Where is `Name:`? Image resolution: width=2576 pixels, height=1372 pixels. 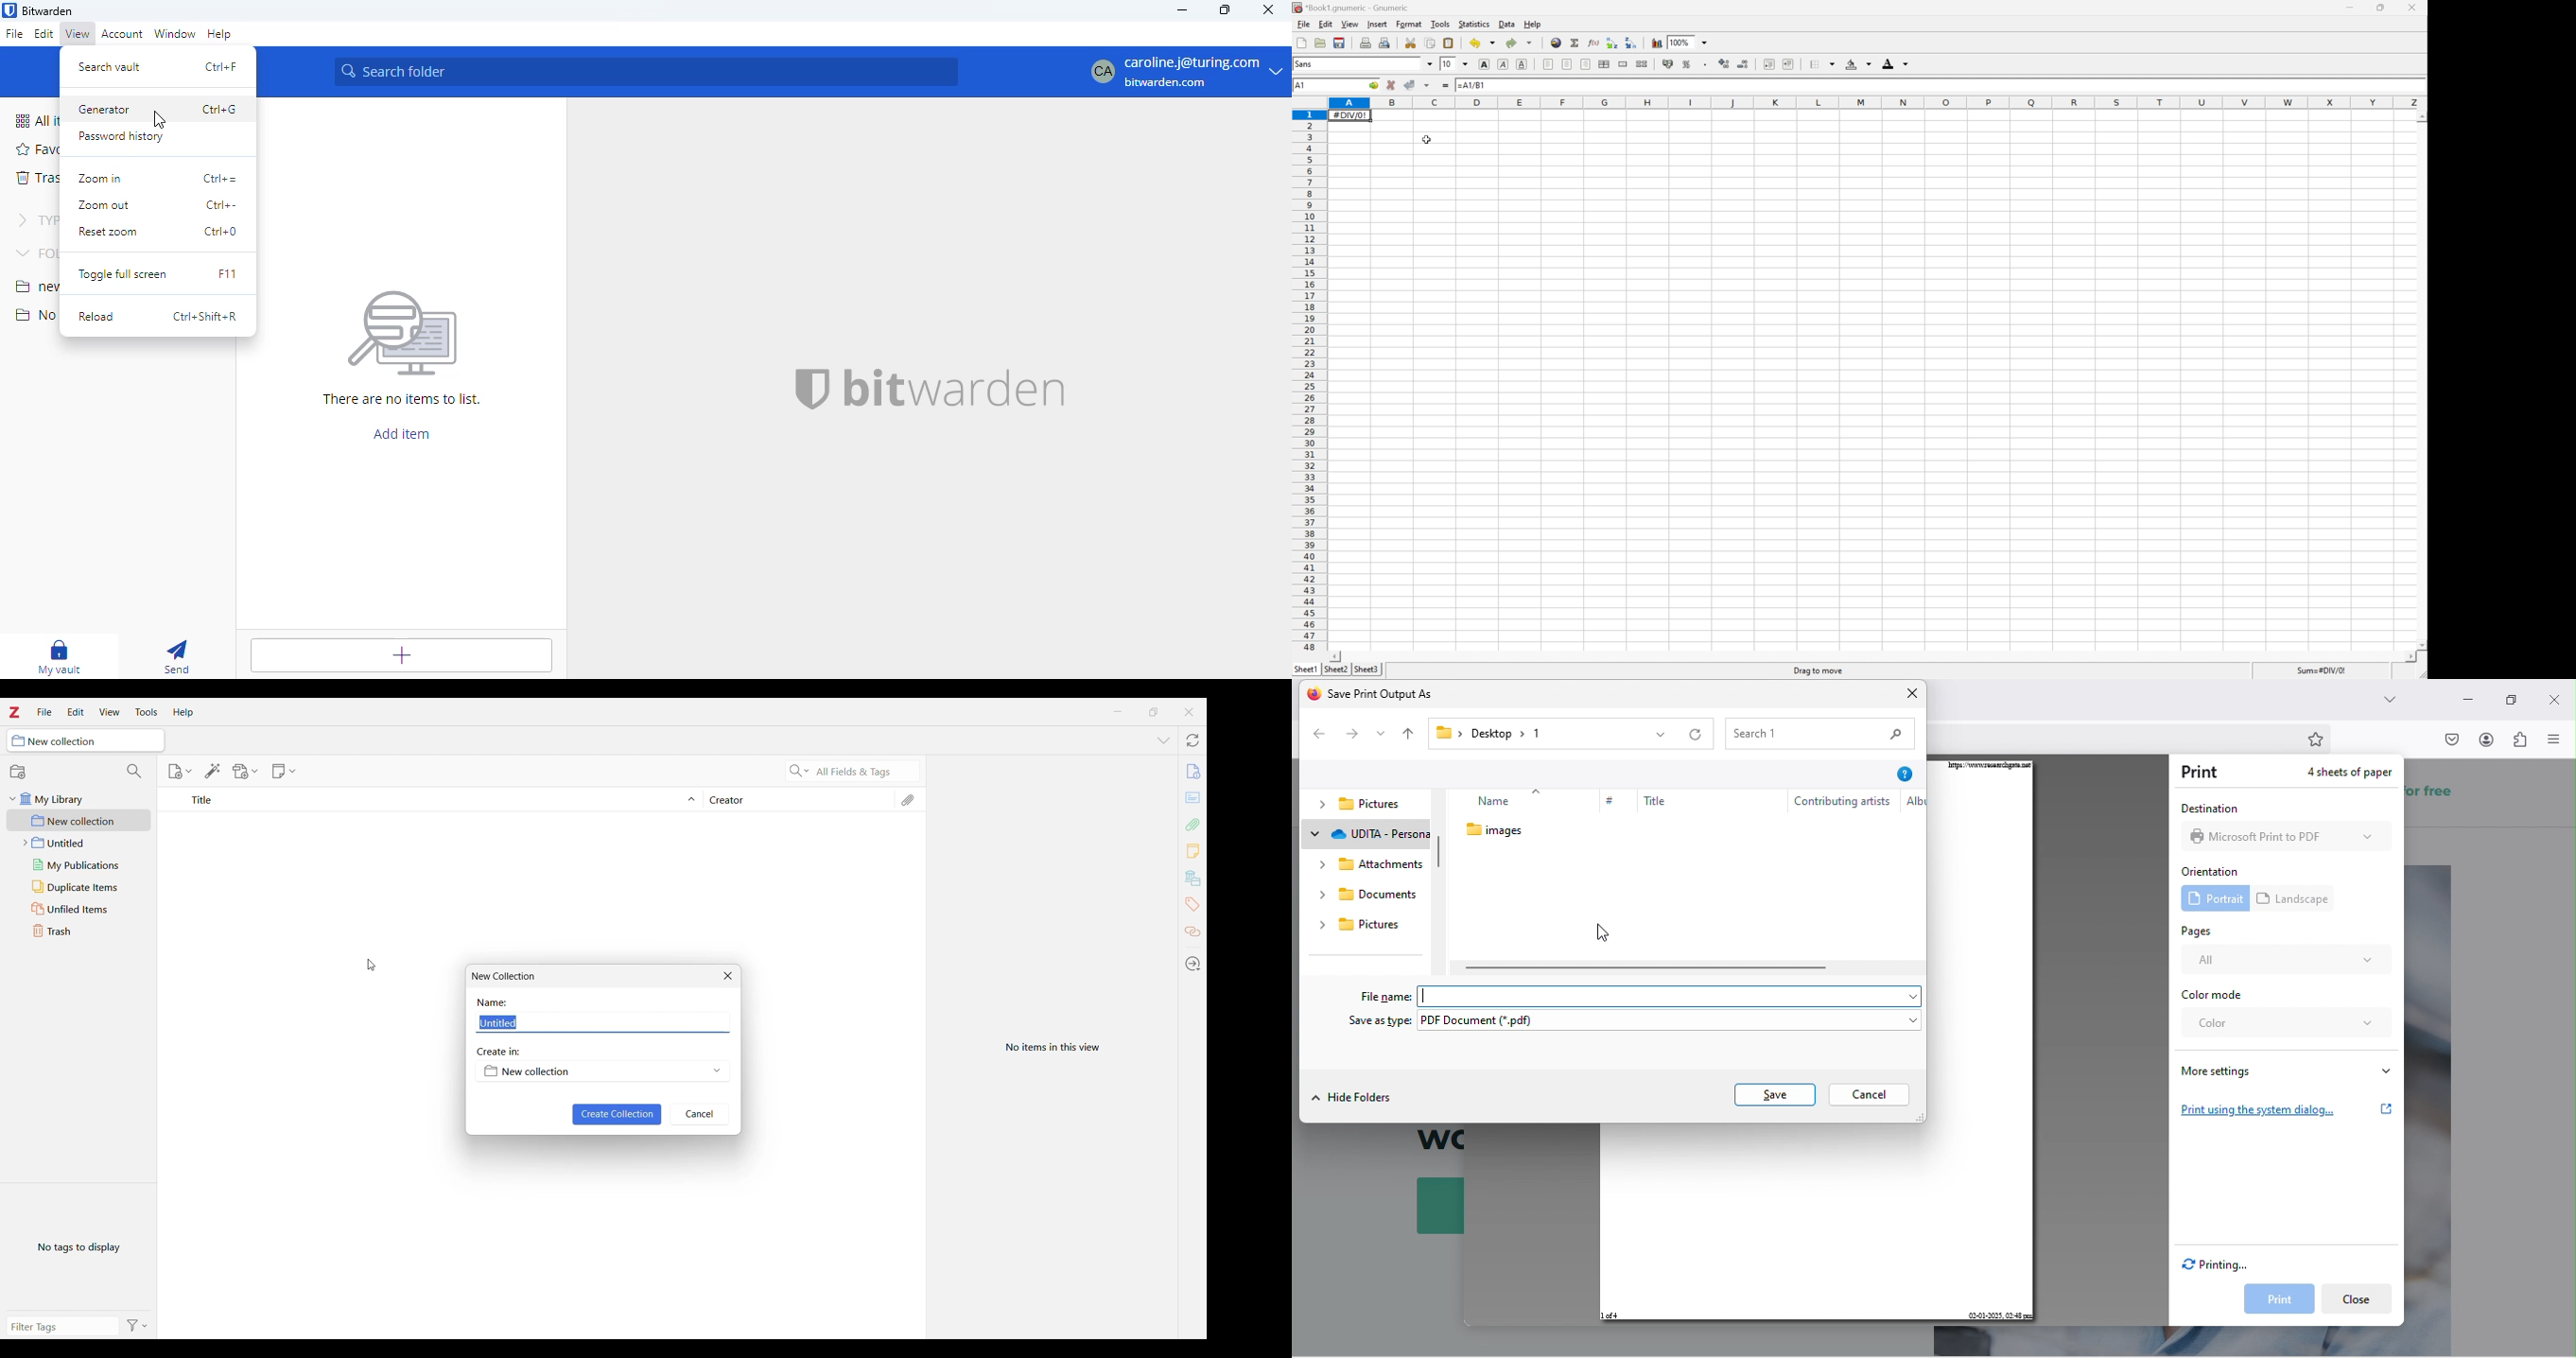
Name: is located at coordinates (494, 1003).